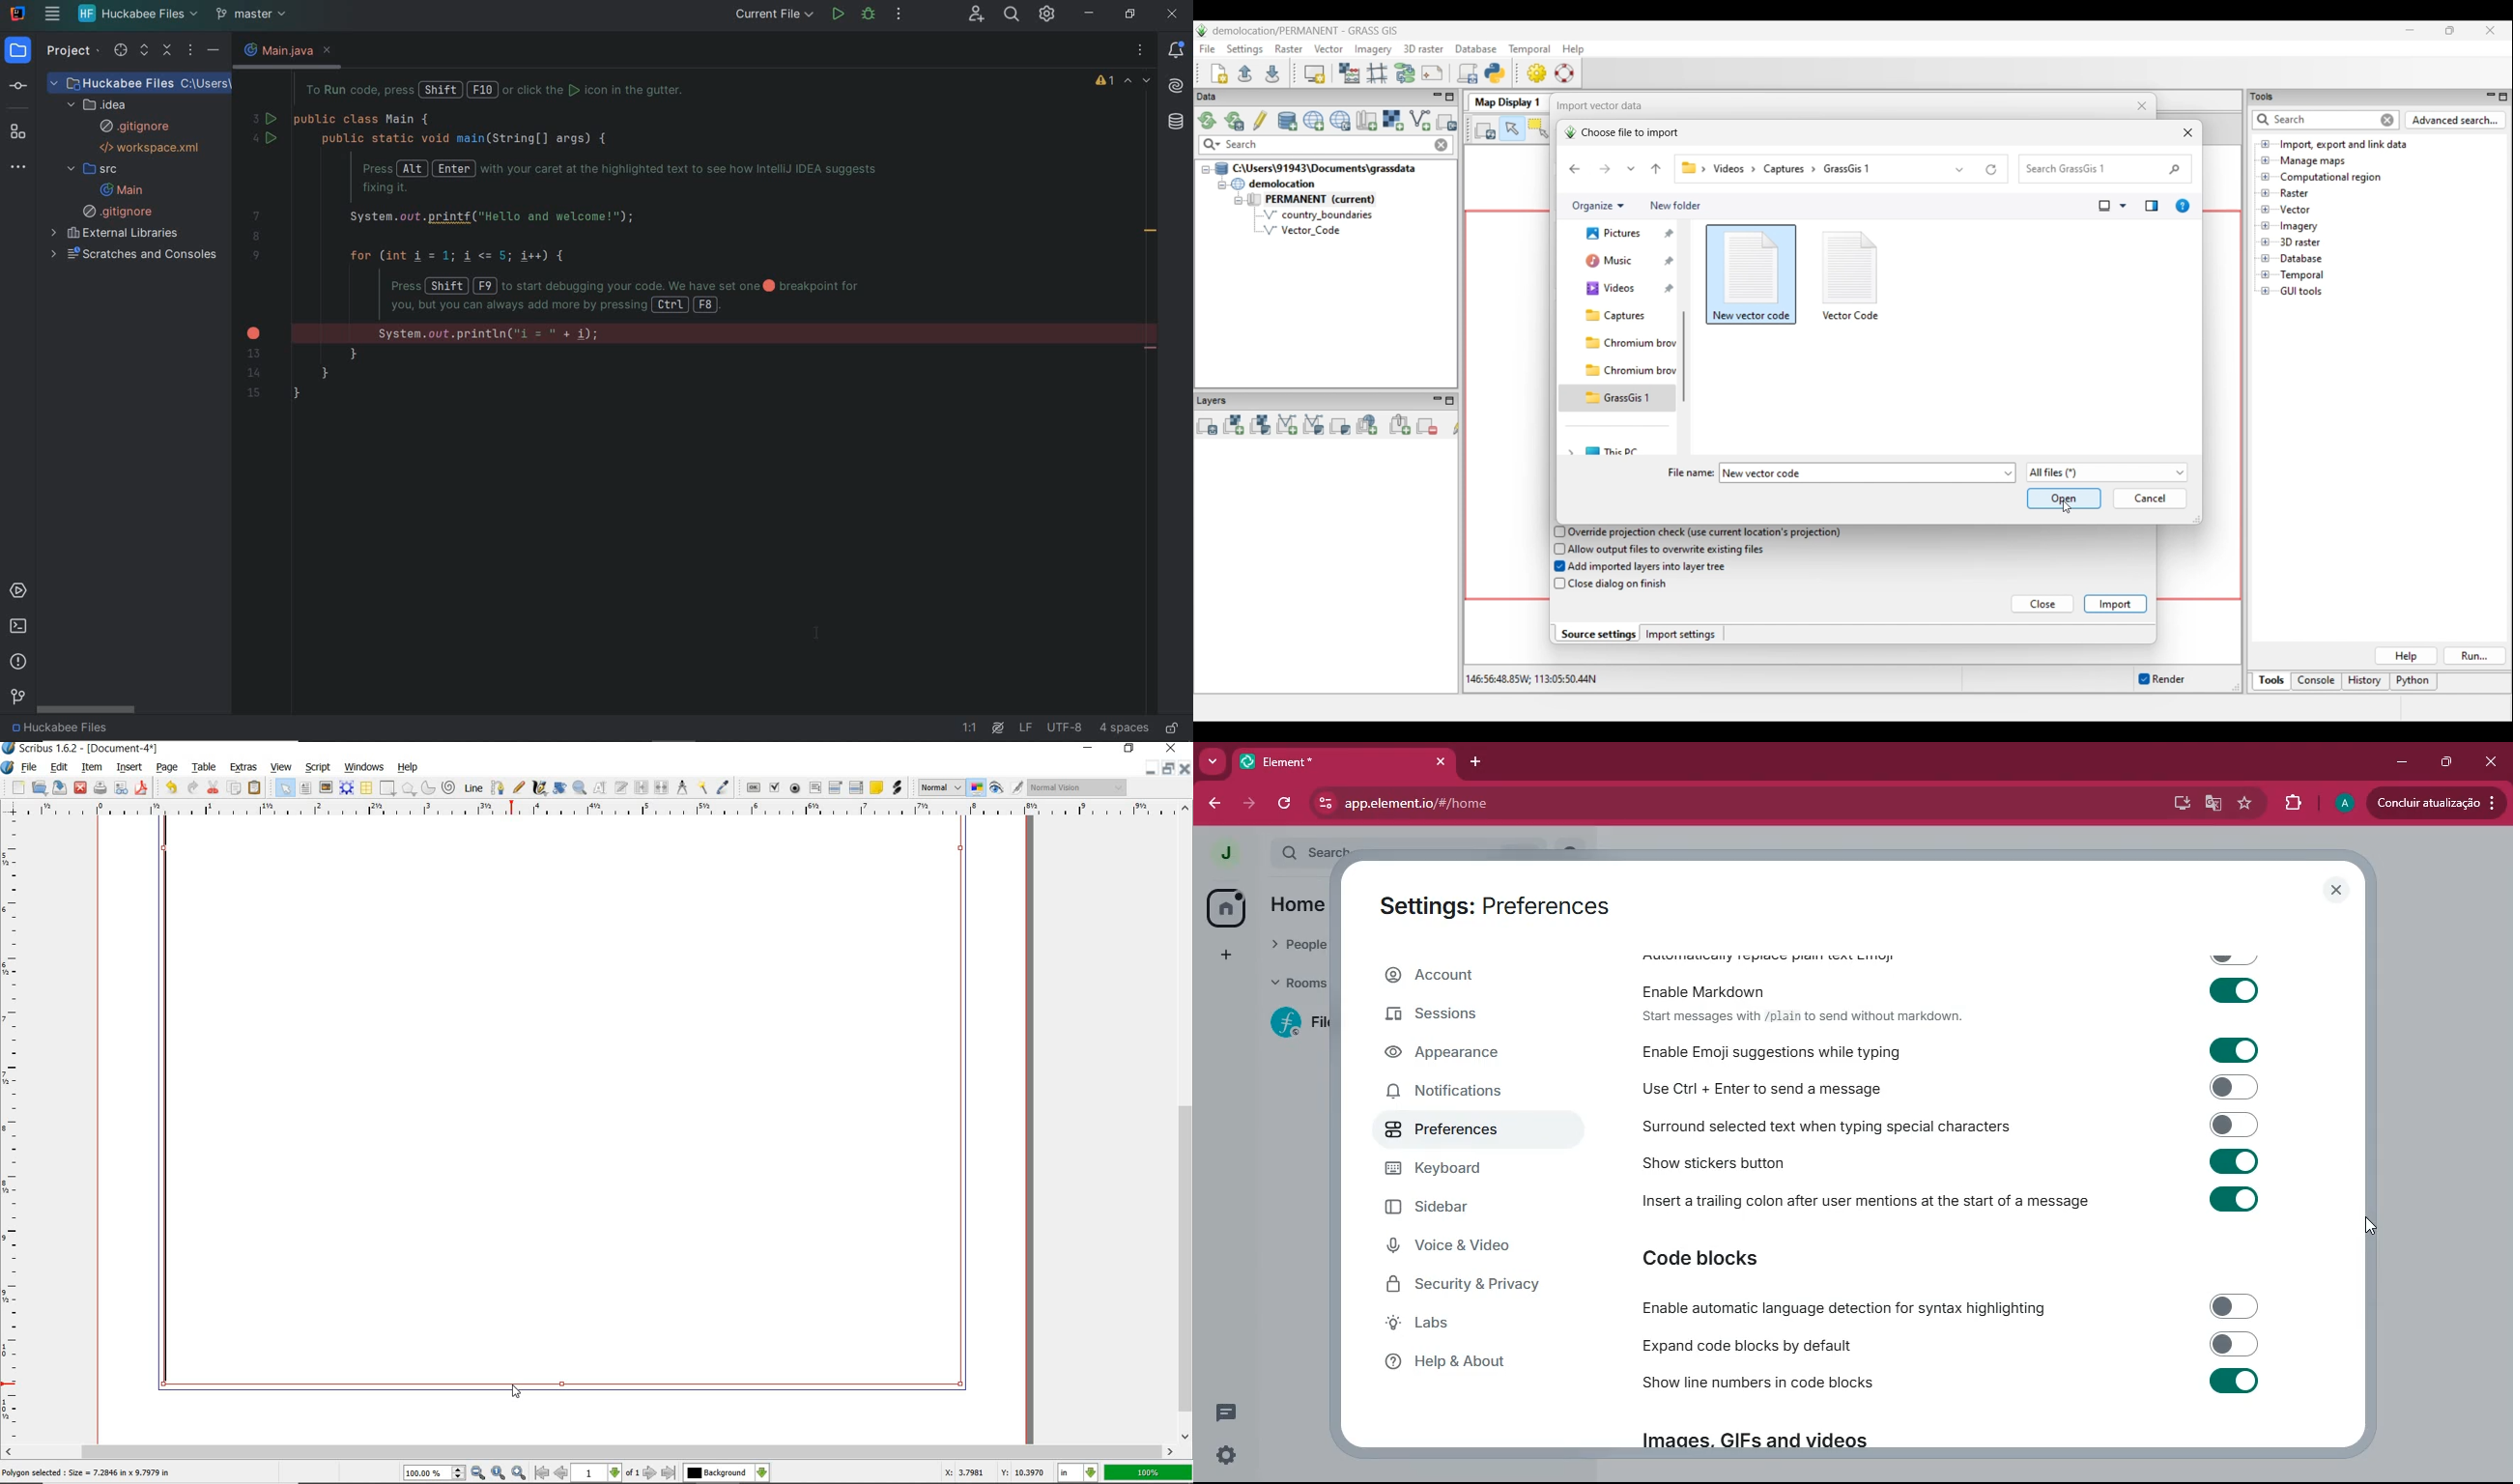 The width and height of the screenshot is (2520, 1484). I want to click on app.element.io/#/home, so click(1497, 805).